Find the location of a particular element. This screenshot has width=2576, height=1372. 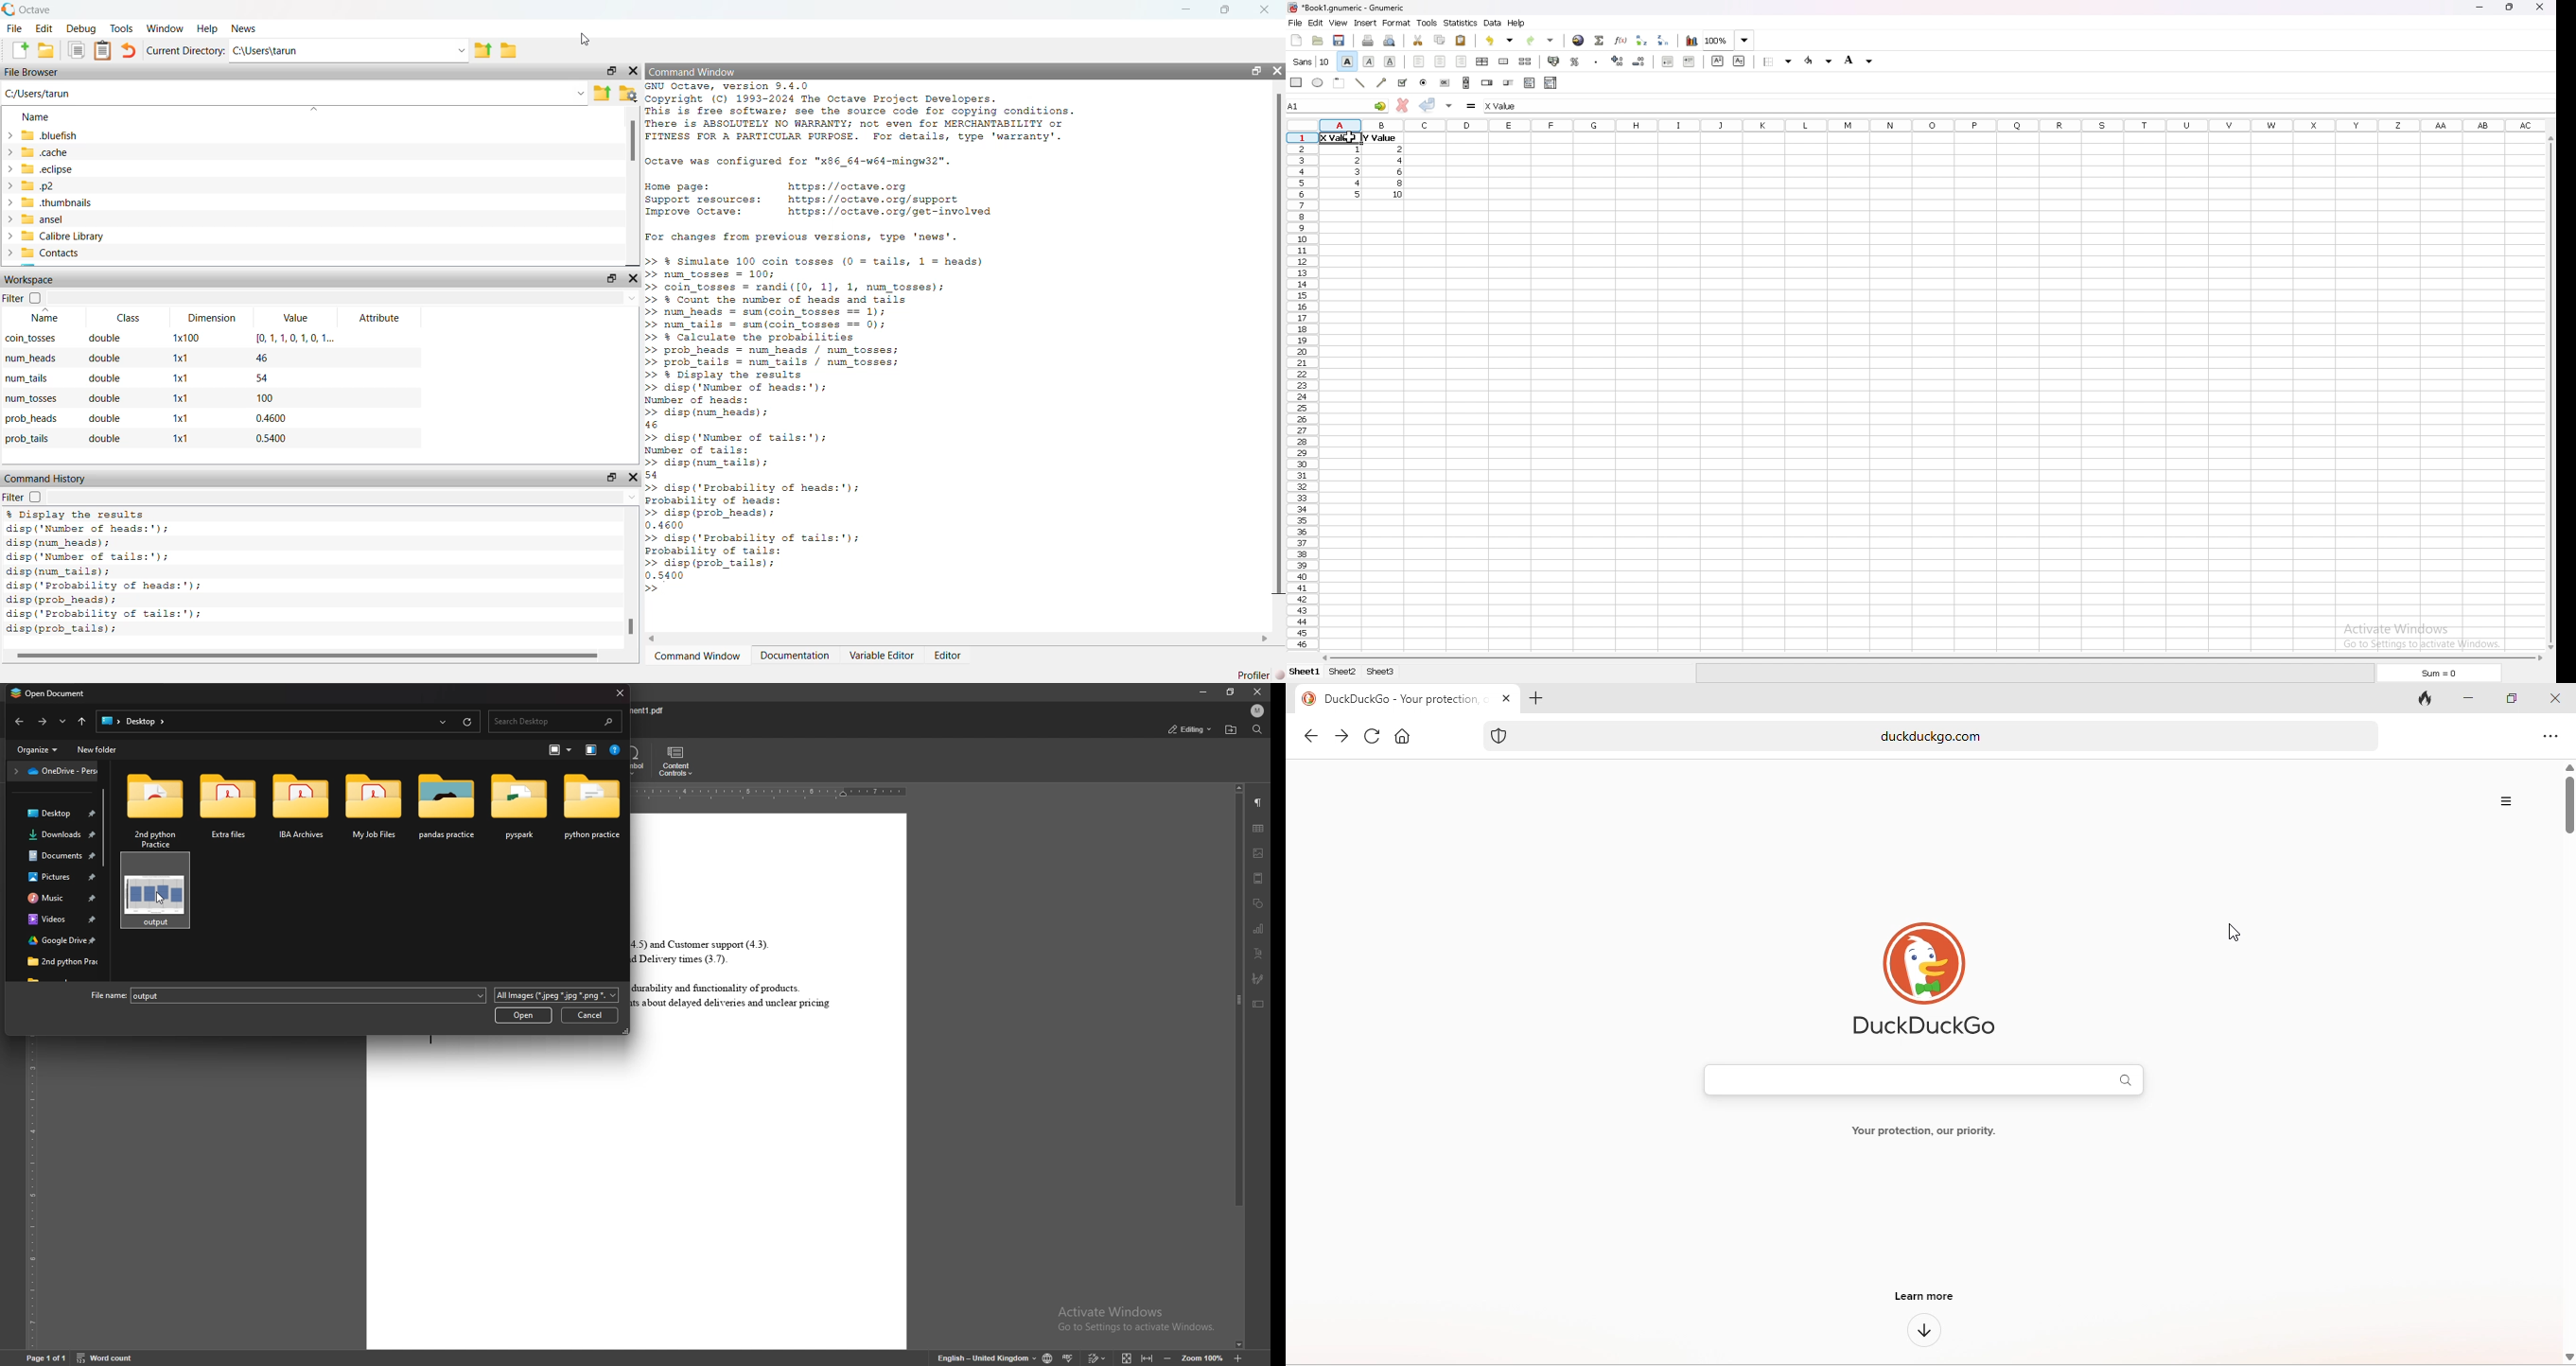

spin button is located at coordinates (1487, 83).